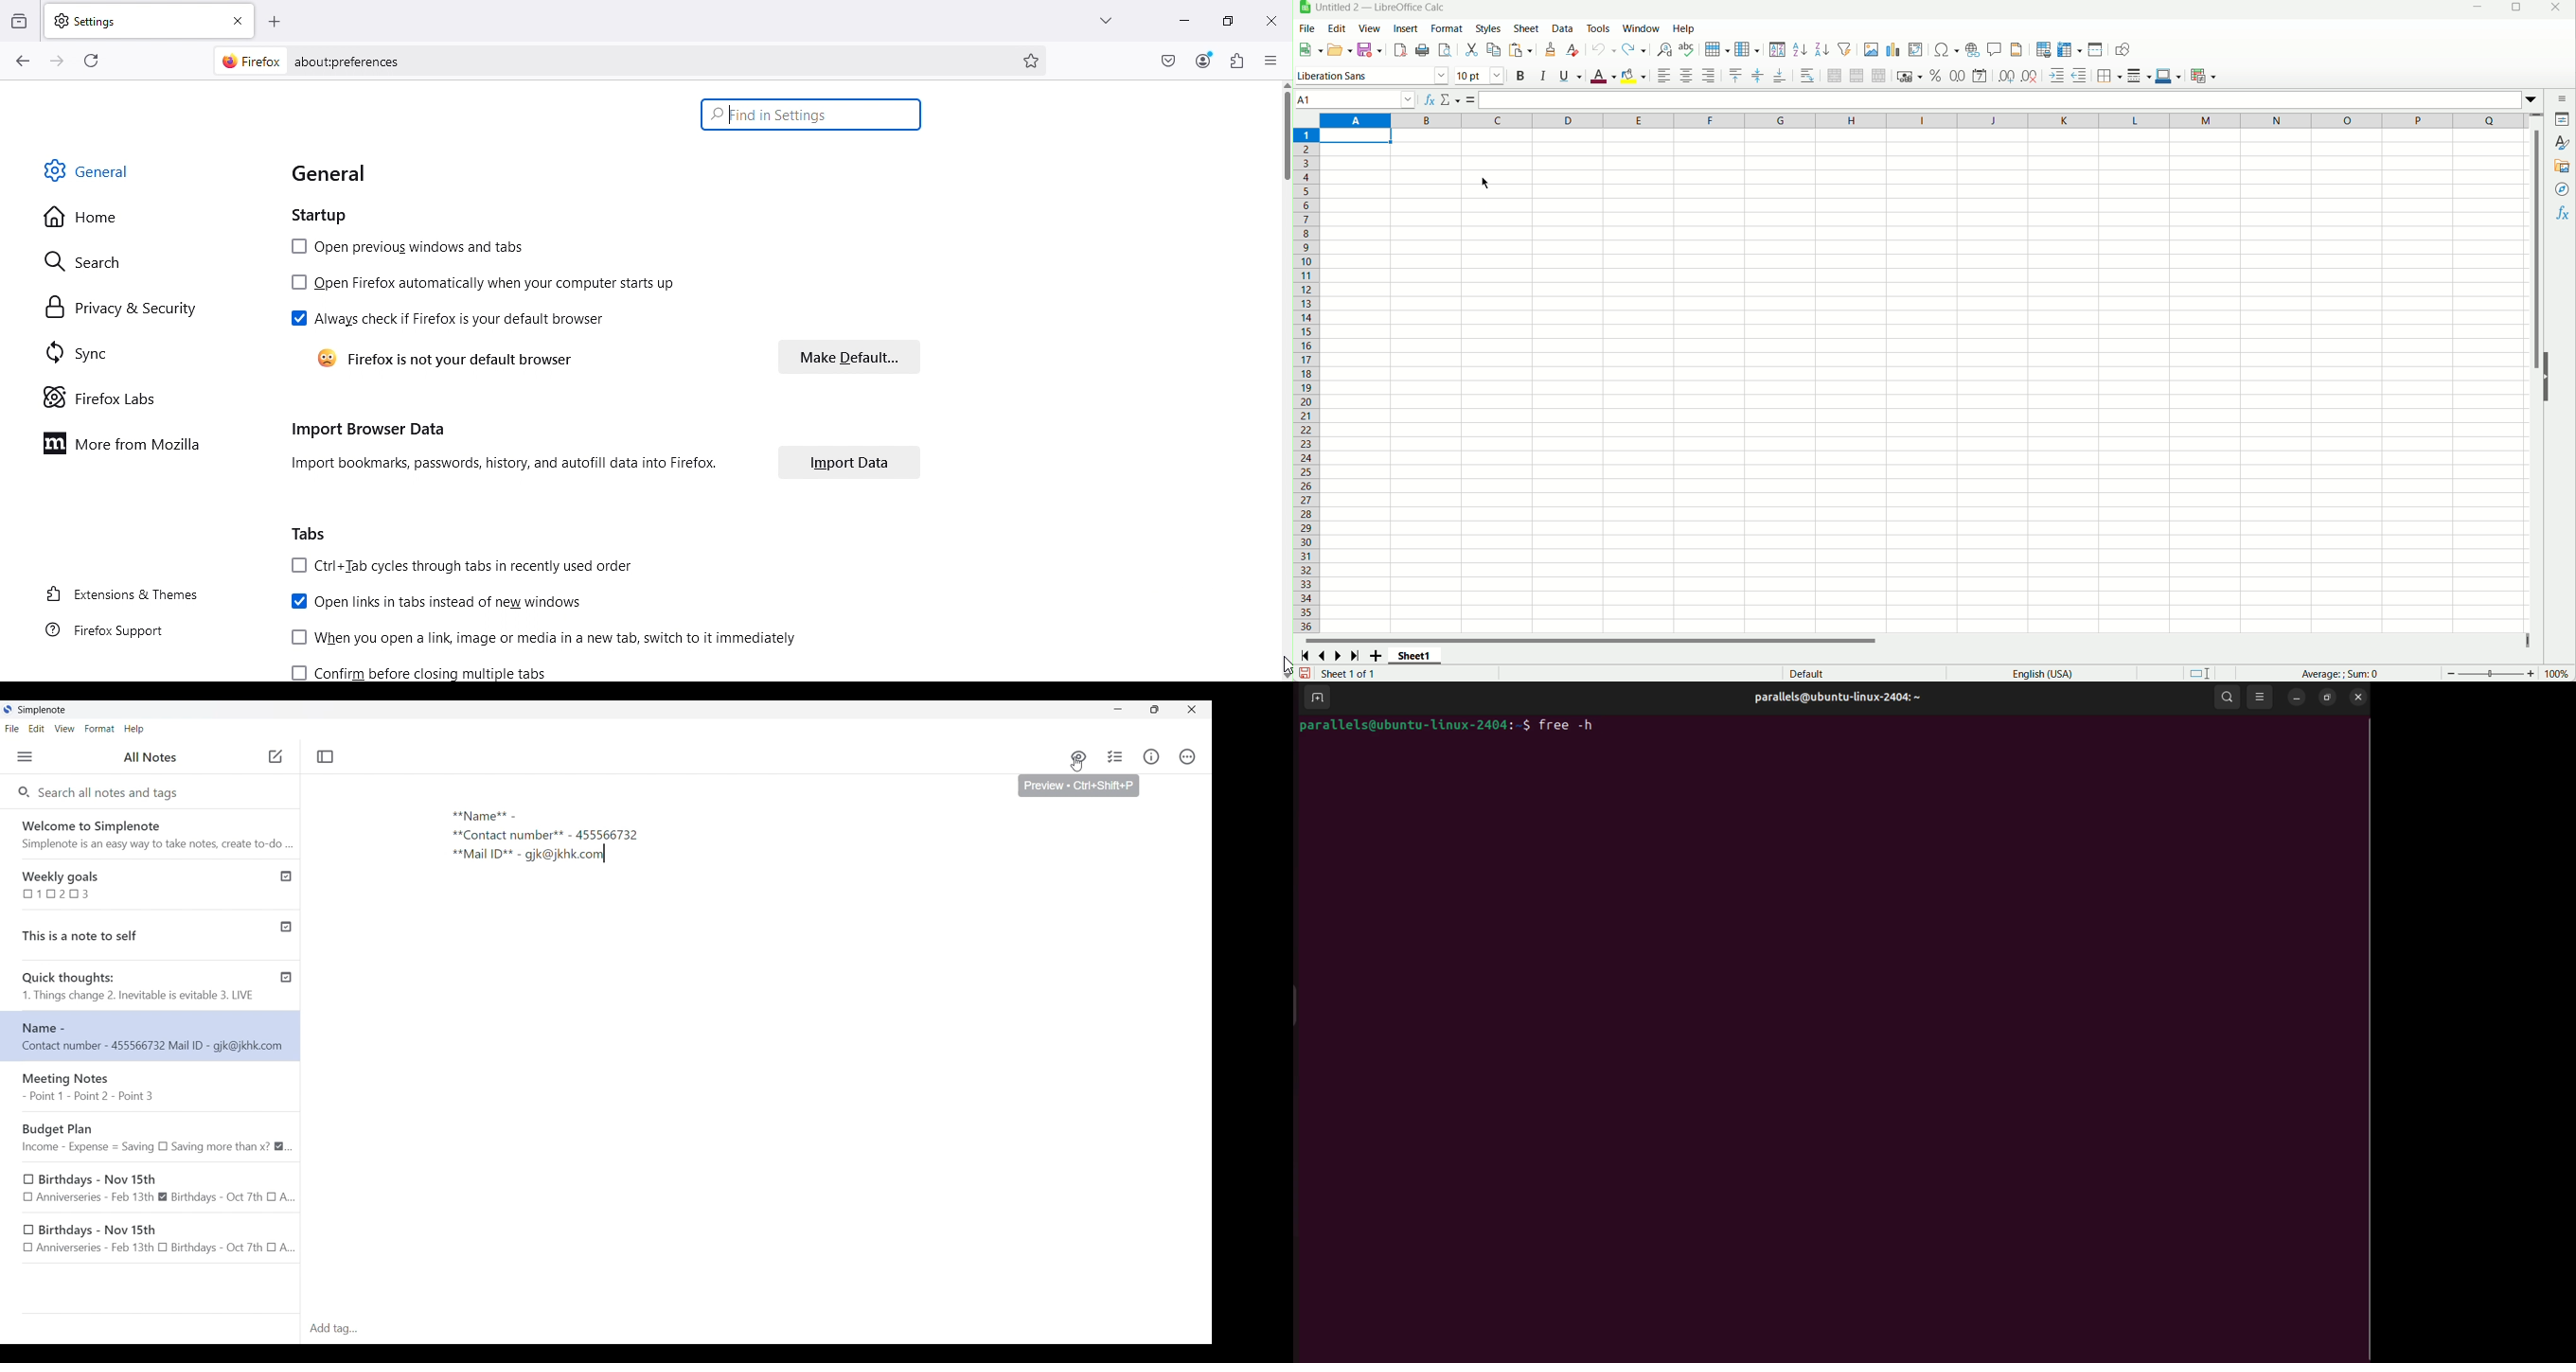 The height and width of the screenshot is (1372, 2576). I want to click on Birthdays - Nov 15th, so click(153, 1240).